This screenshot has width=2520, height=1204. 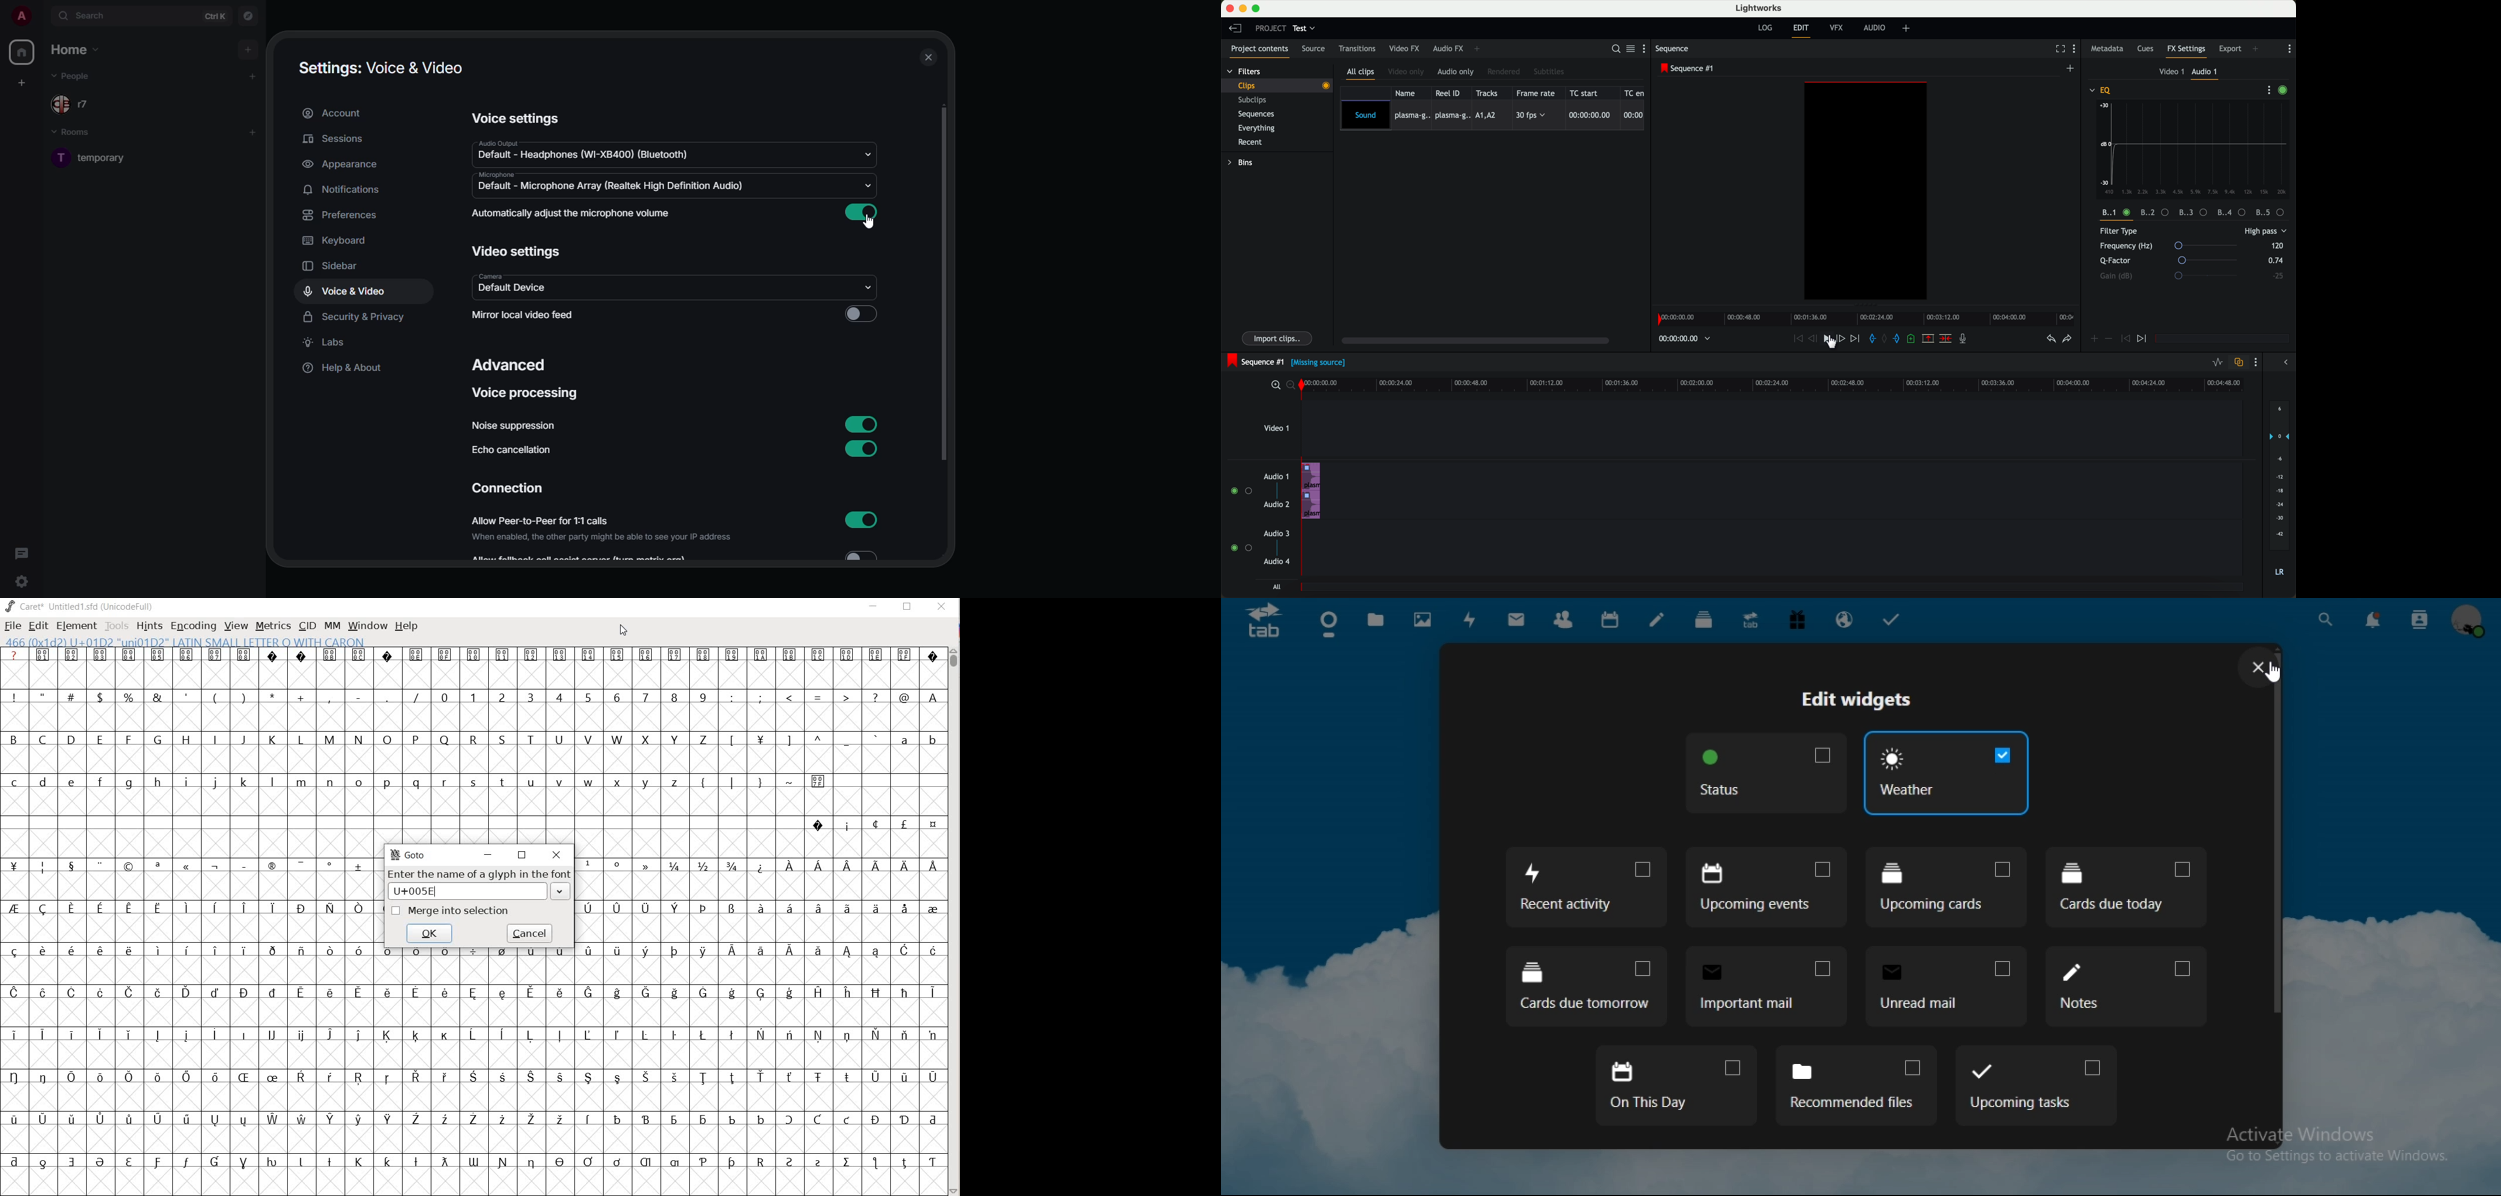 I want to click on show settings menu, so click(x=2078, y=50).